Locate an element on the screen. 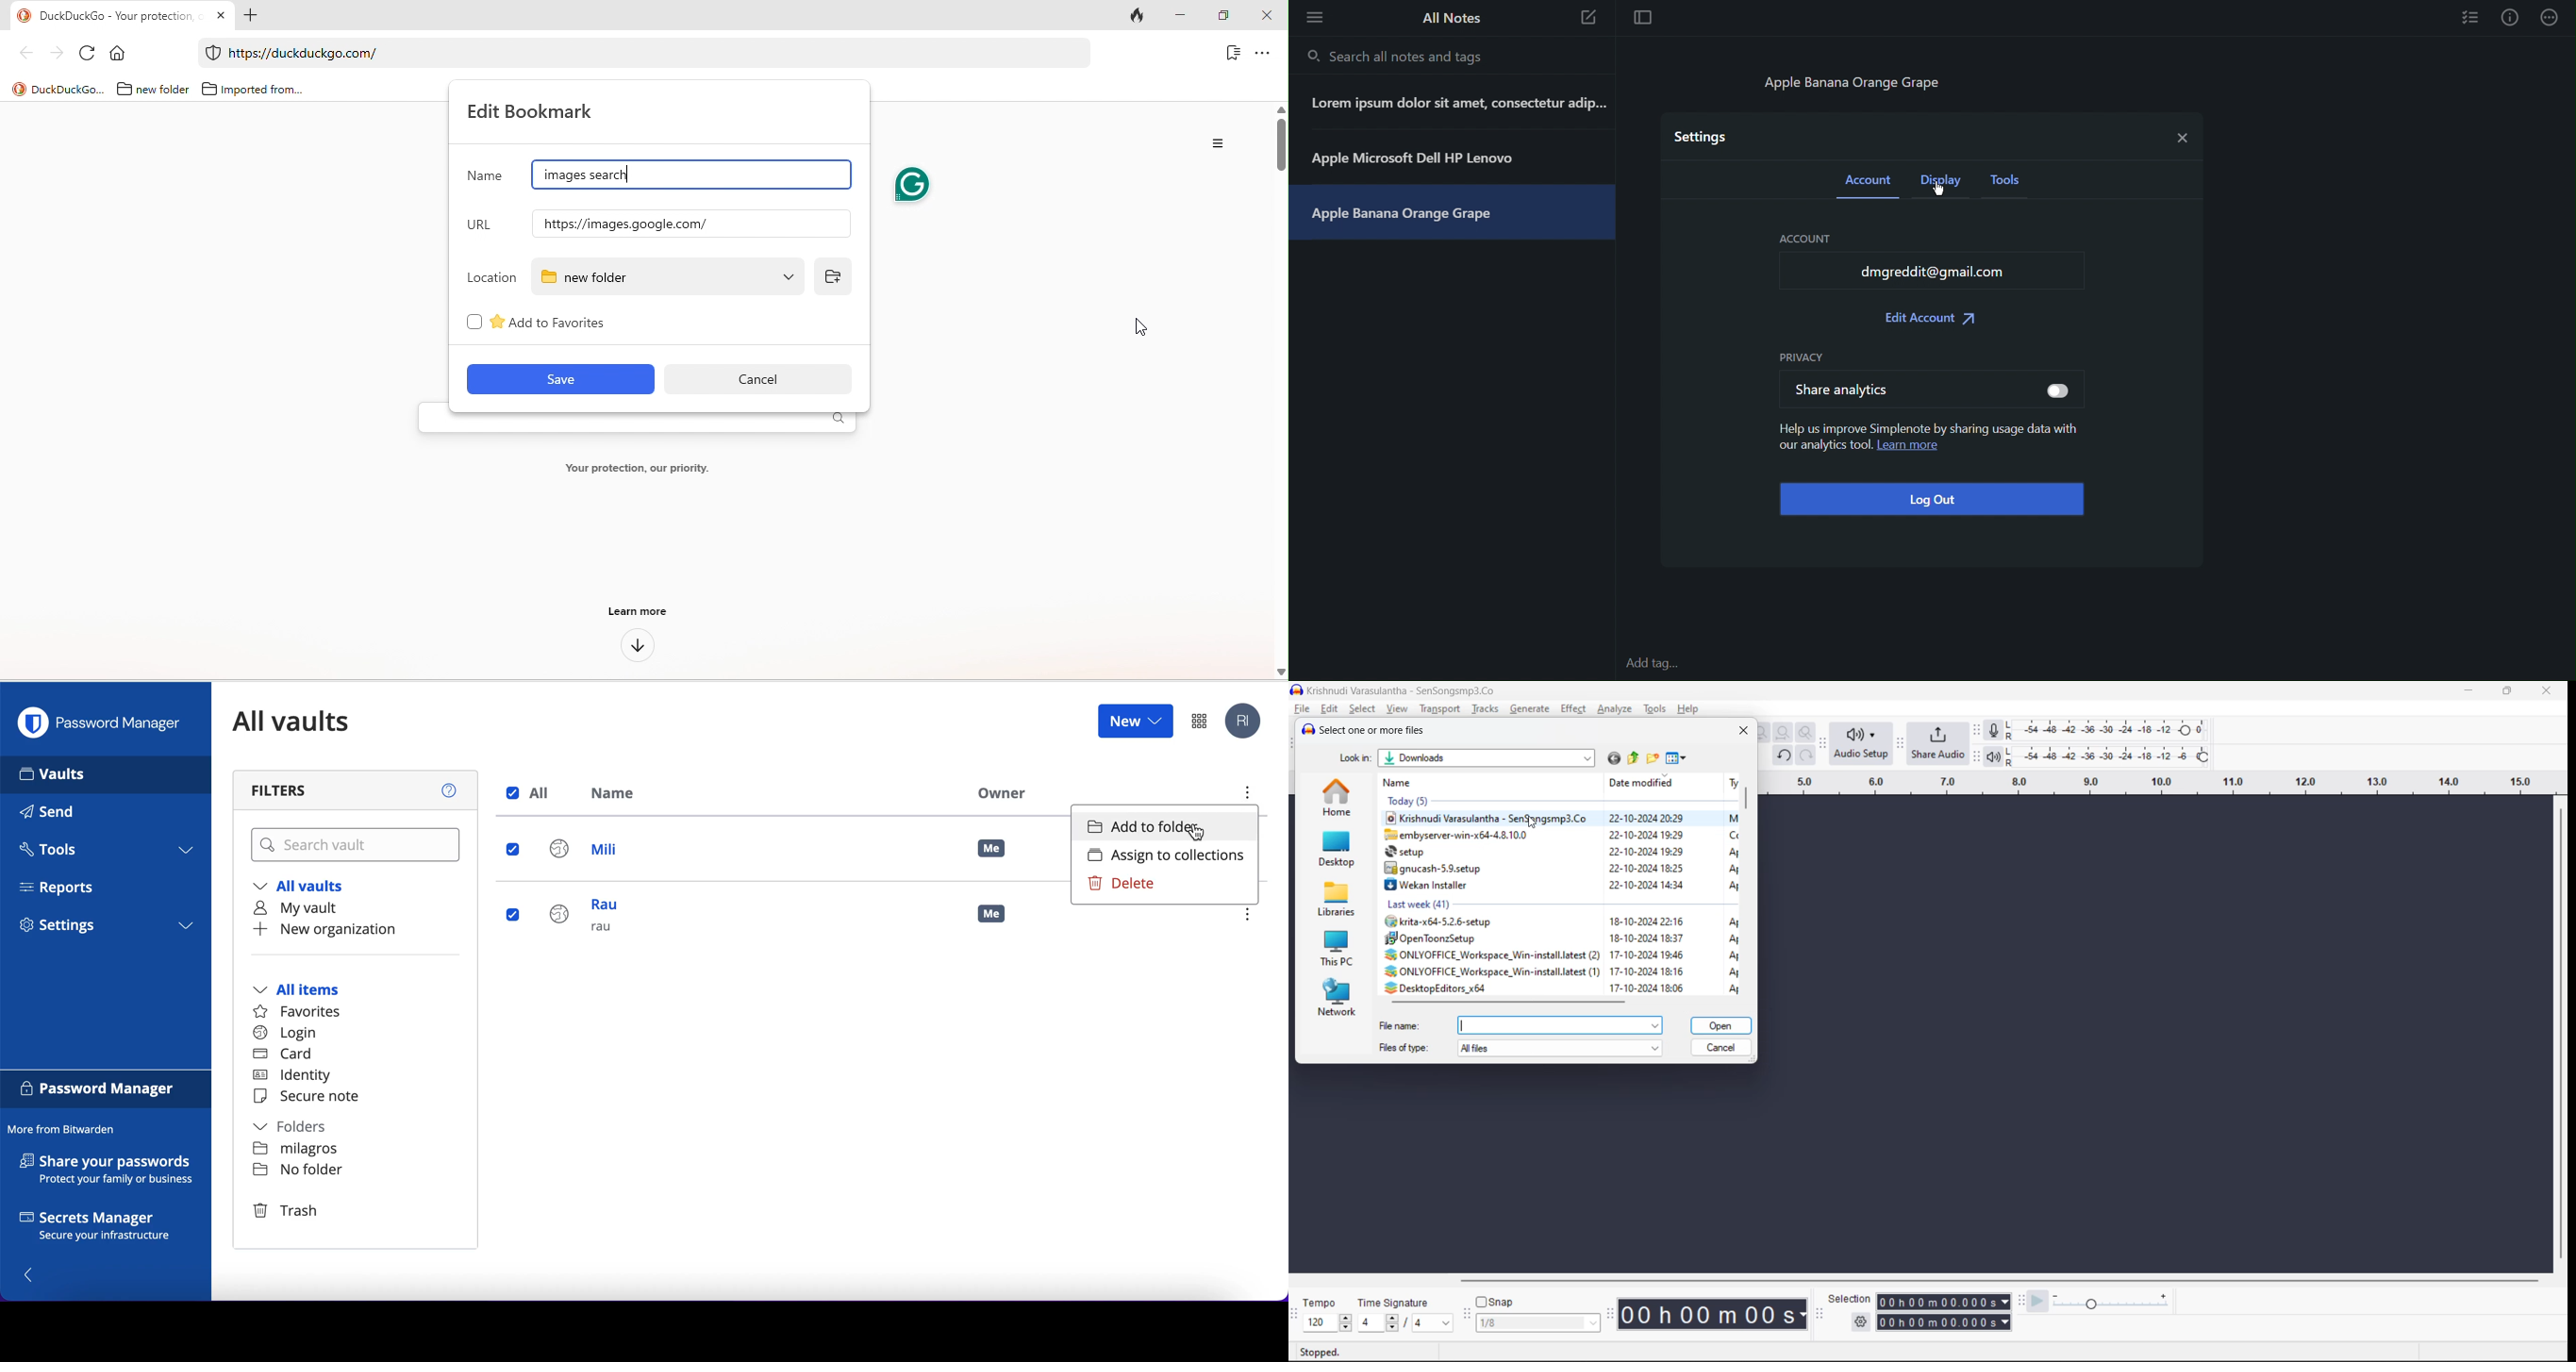 Image resolution: width=2576 pixels, height=1372 pixels. Info is located at coordinates (2510, 17).